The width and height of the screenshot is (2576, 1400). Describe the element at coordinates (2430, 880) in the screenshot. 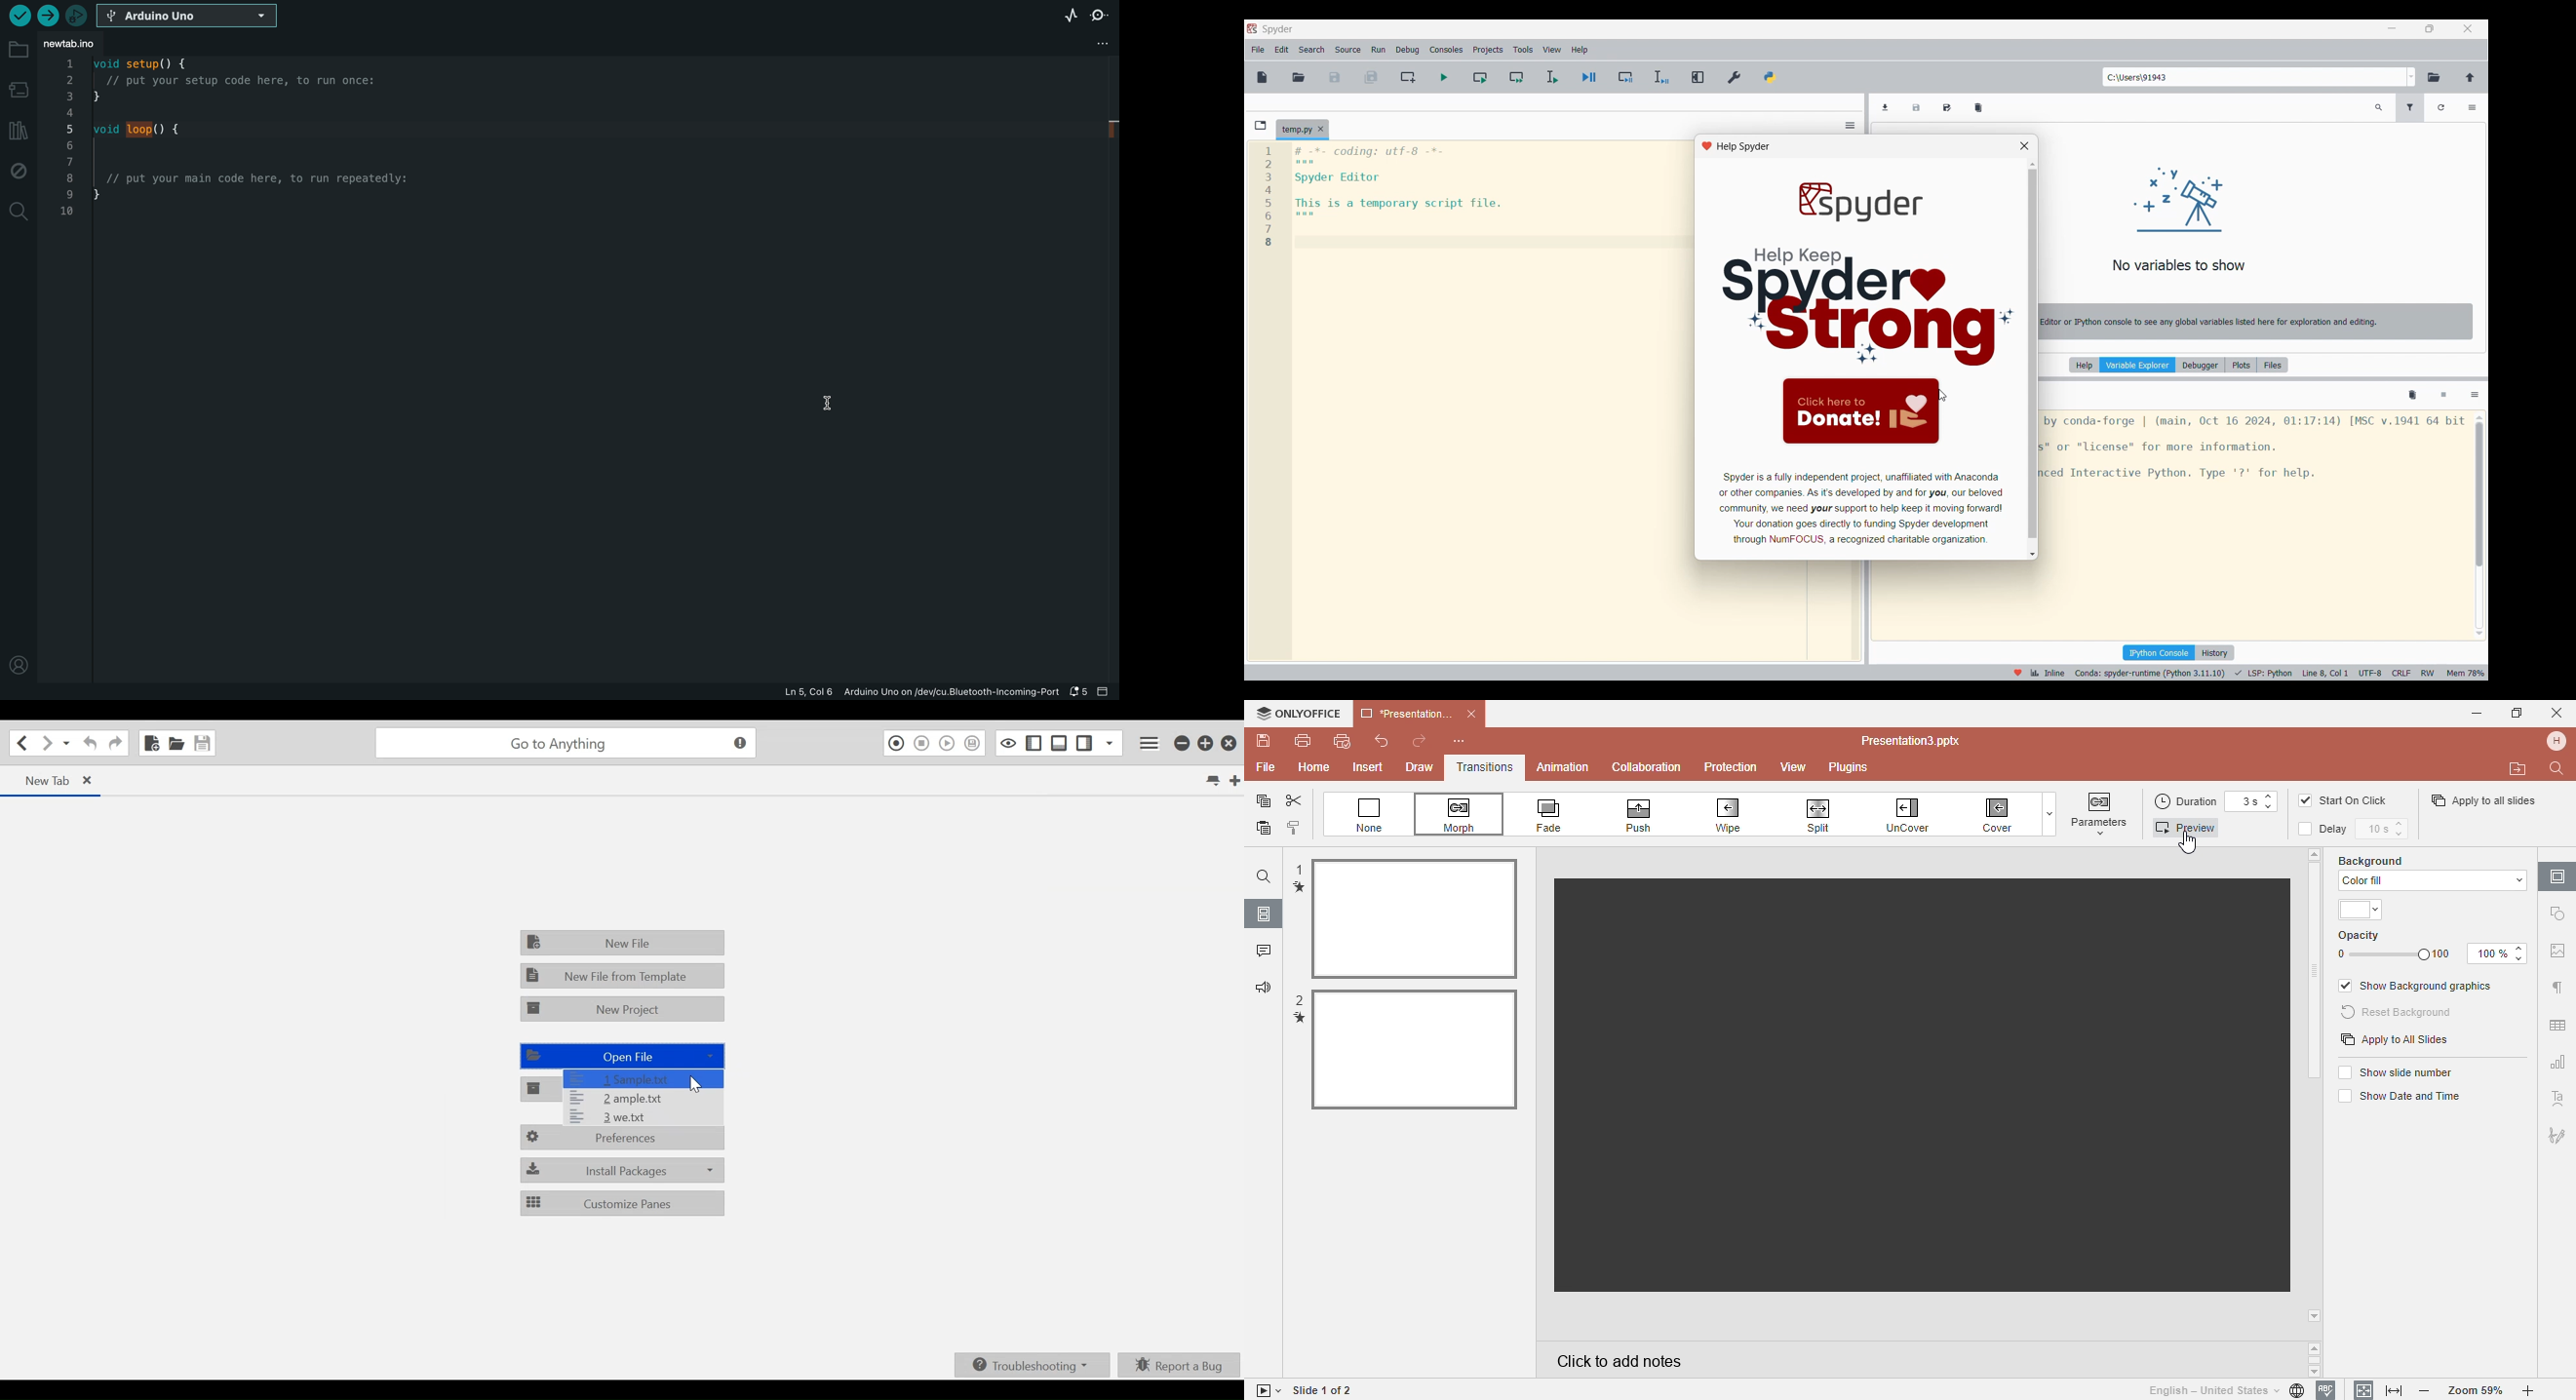

I see `color fill` at that location.